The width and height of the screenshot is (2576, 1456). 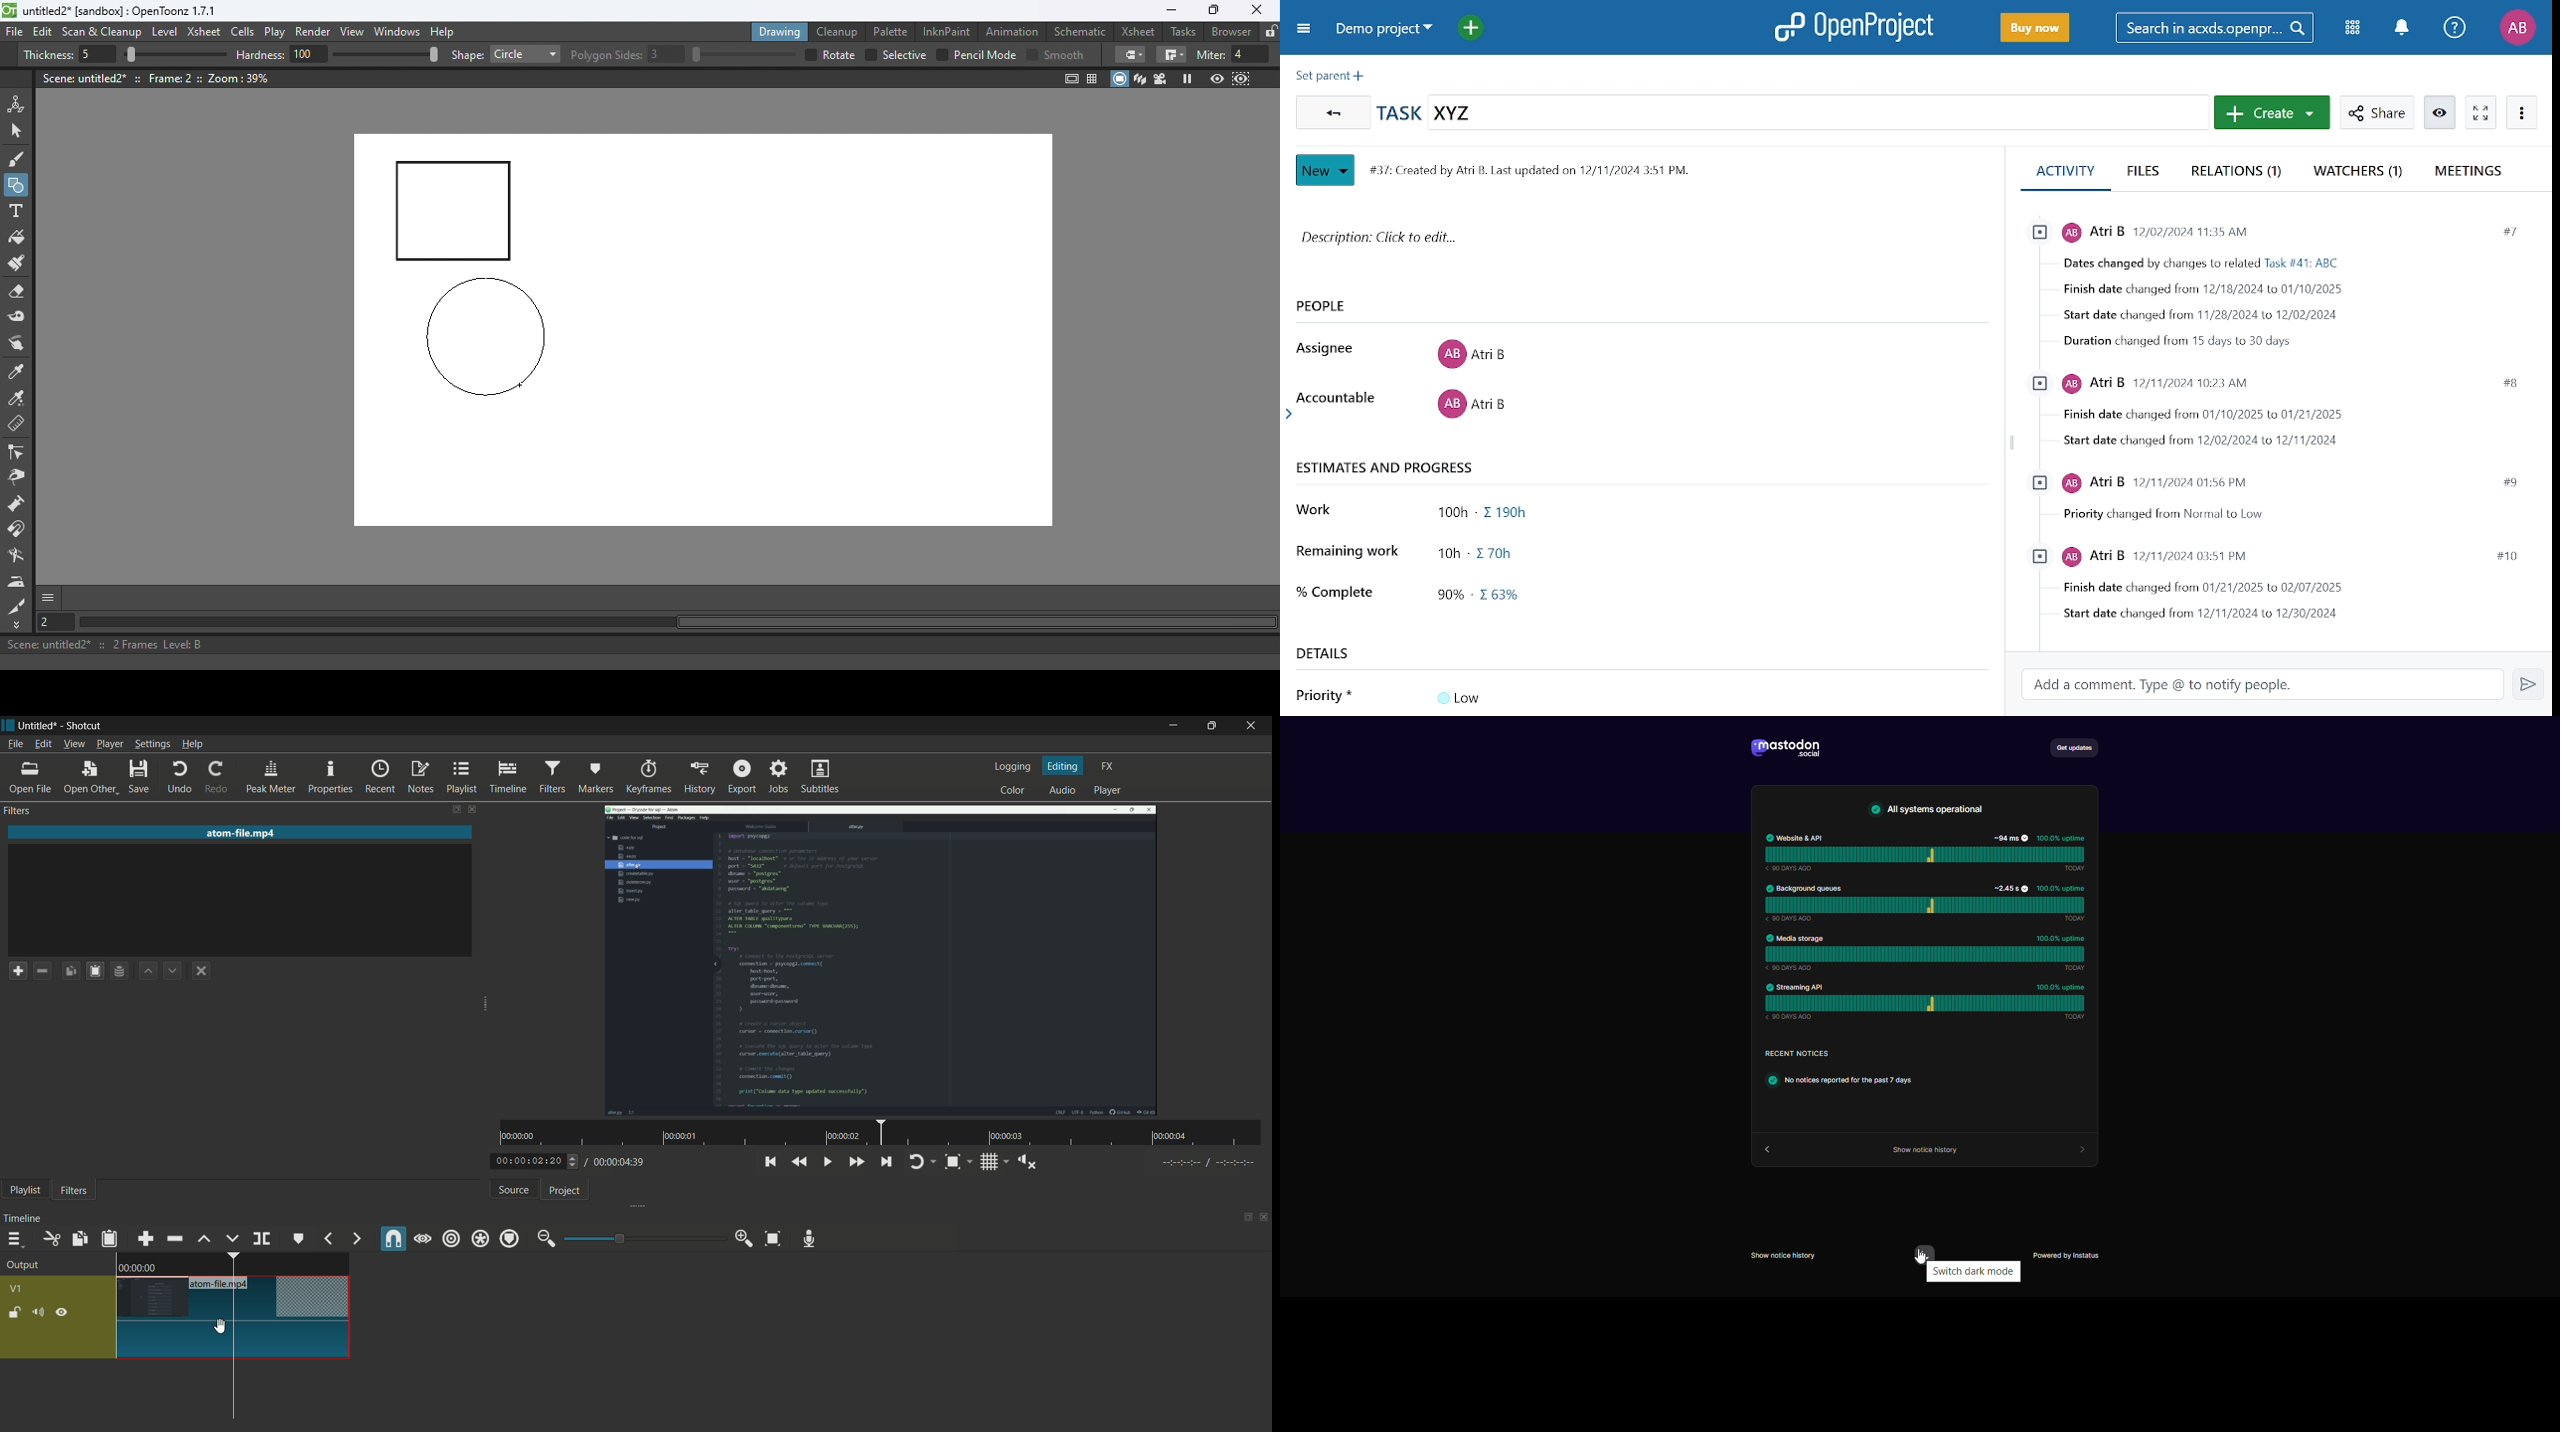 I want to click on Go back, so click(x=1332, y=112).